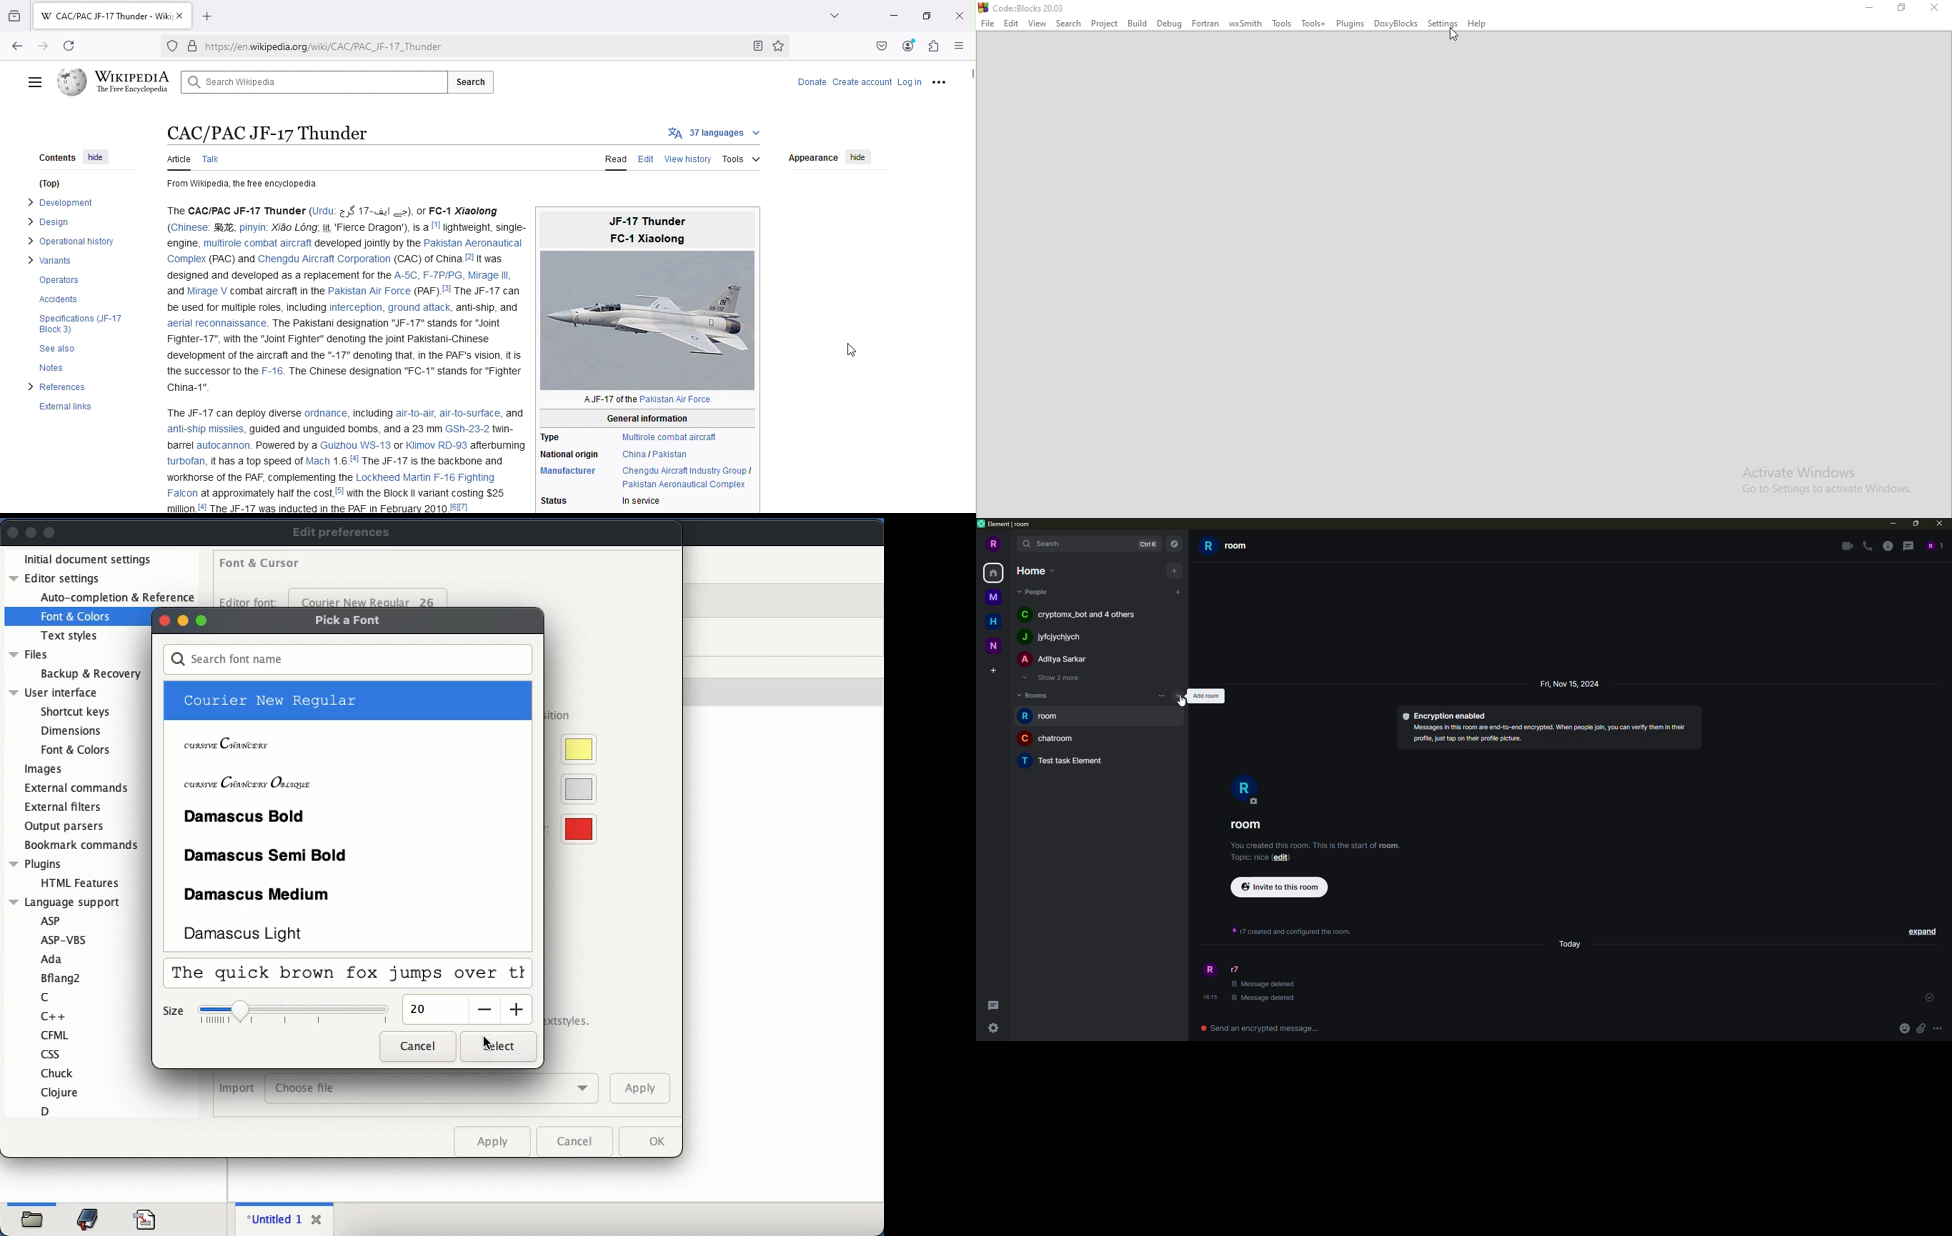  What do you see at coordinates (1914, 524) in the screenshot?
I see `maximize` at bounding box center [1914, 524].